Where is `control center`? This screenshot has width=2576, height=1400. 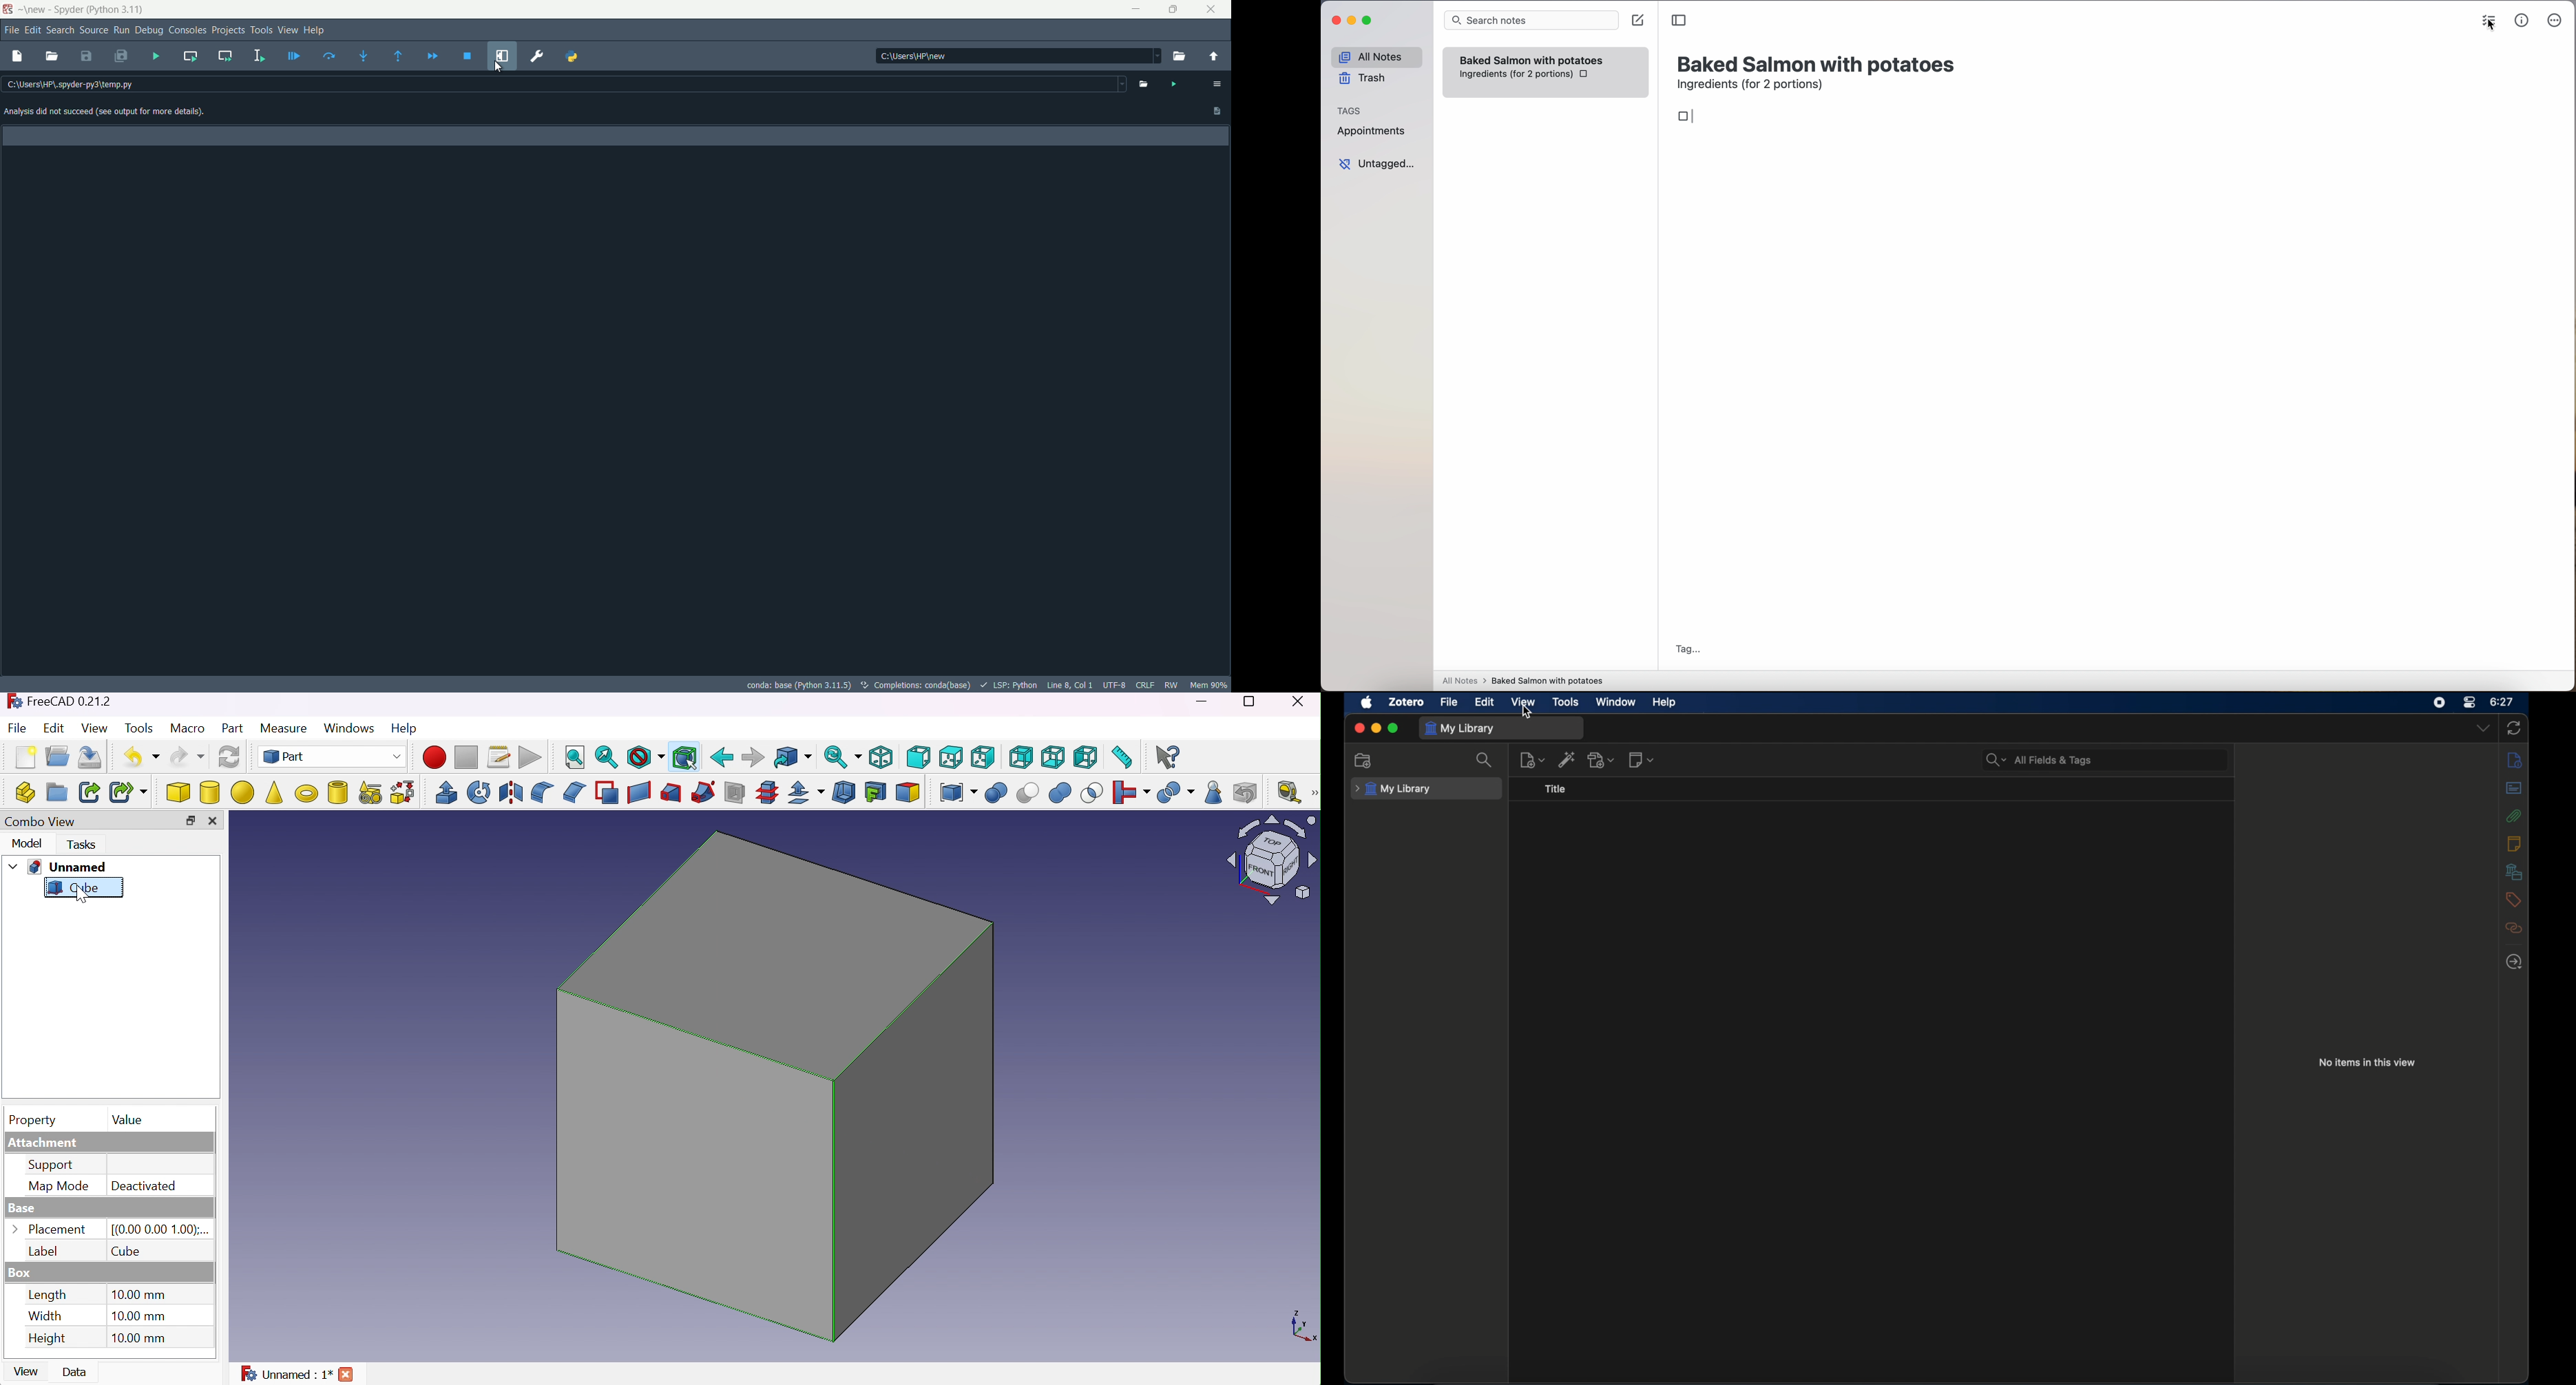
control center is located at coordinates (2470, 703).